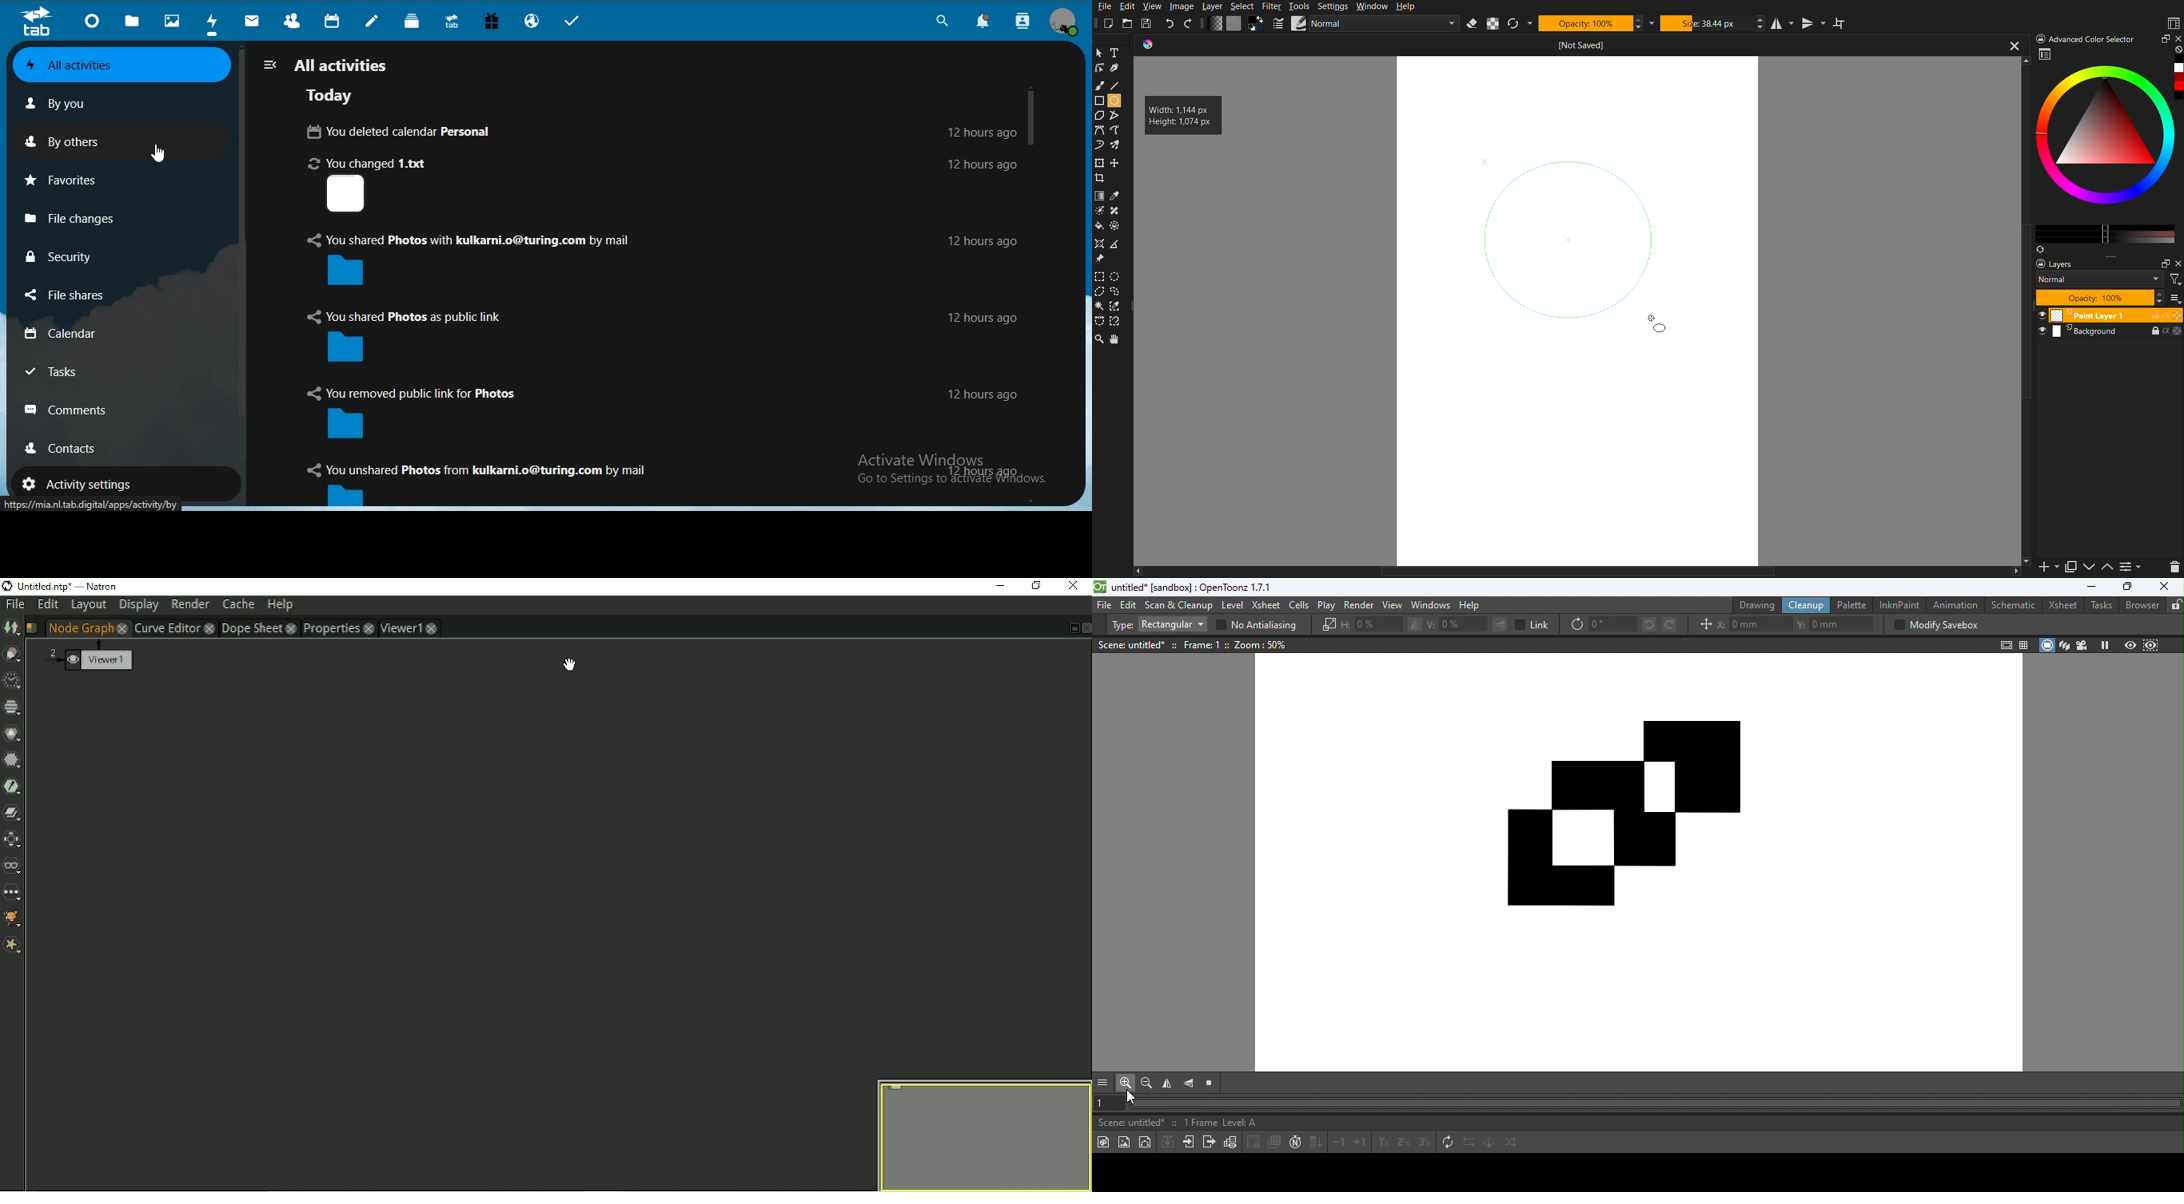 The image size is (2184, 1204). I want to click on Selction dropper, so click(1117, 308).